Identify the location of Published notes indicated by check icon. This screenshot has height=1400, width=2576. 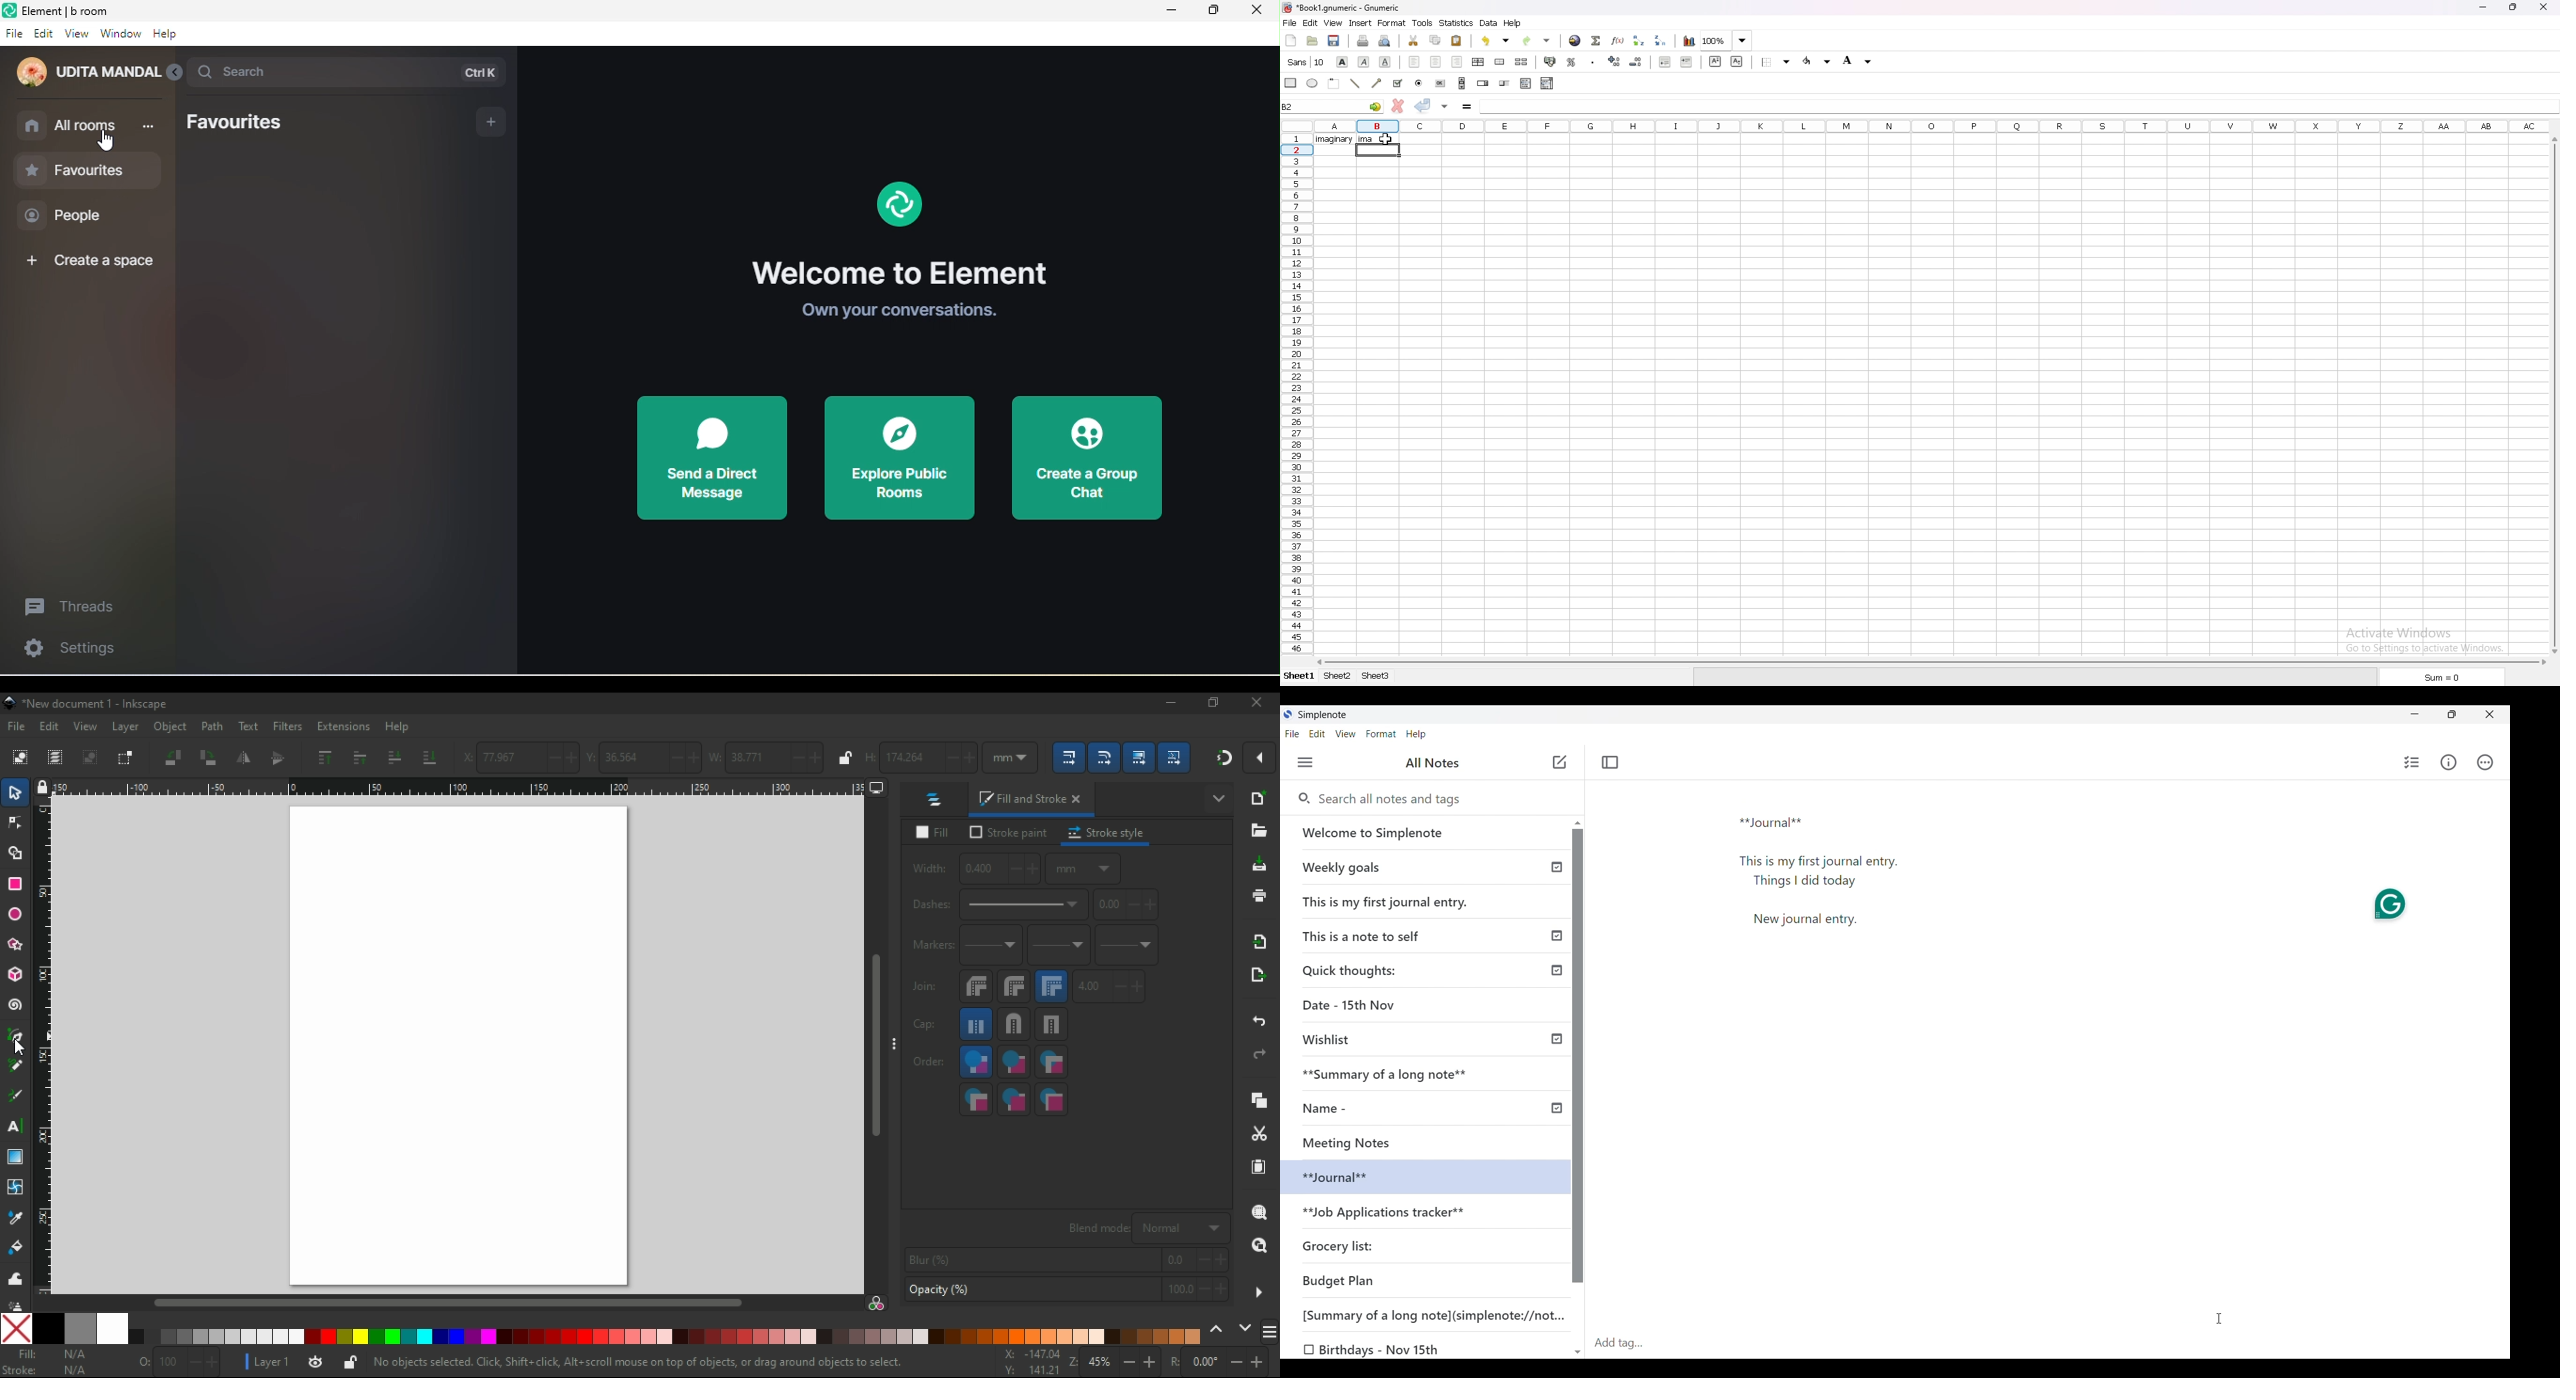
(1557, 988).